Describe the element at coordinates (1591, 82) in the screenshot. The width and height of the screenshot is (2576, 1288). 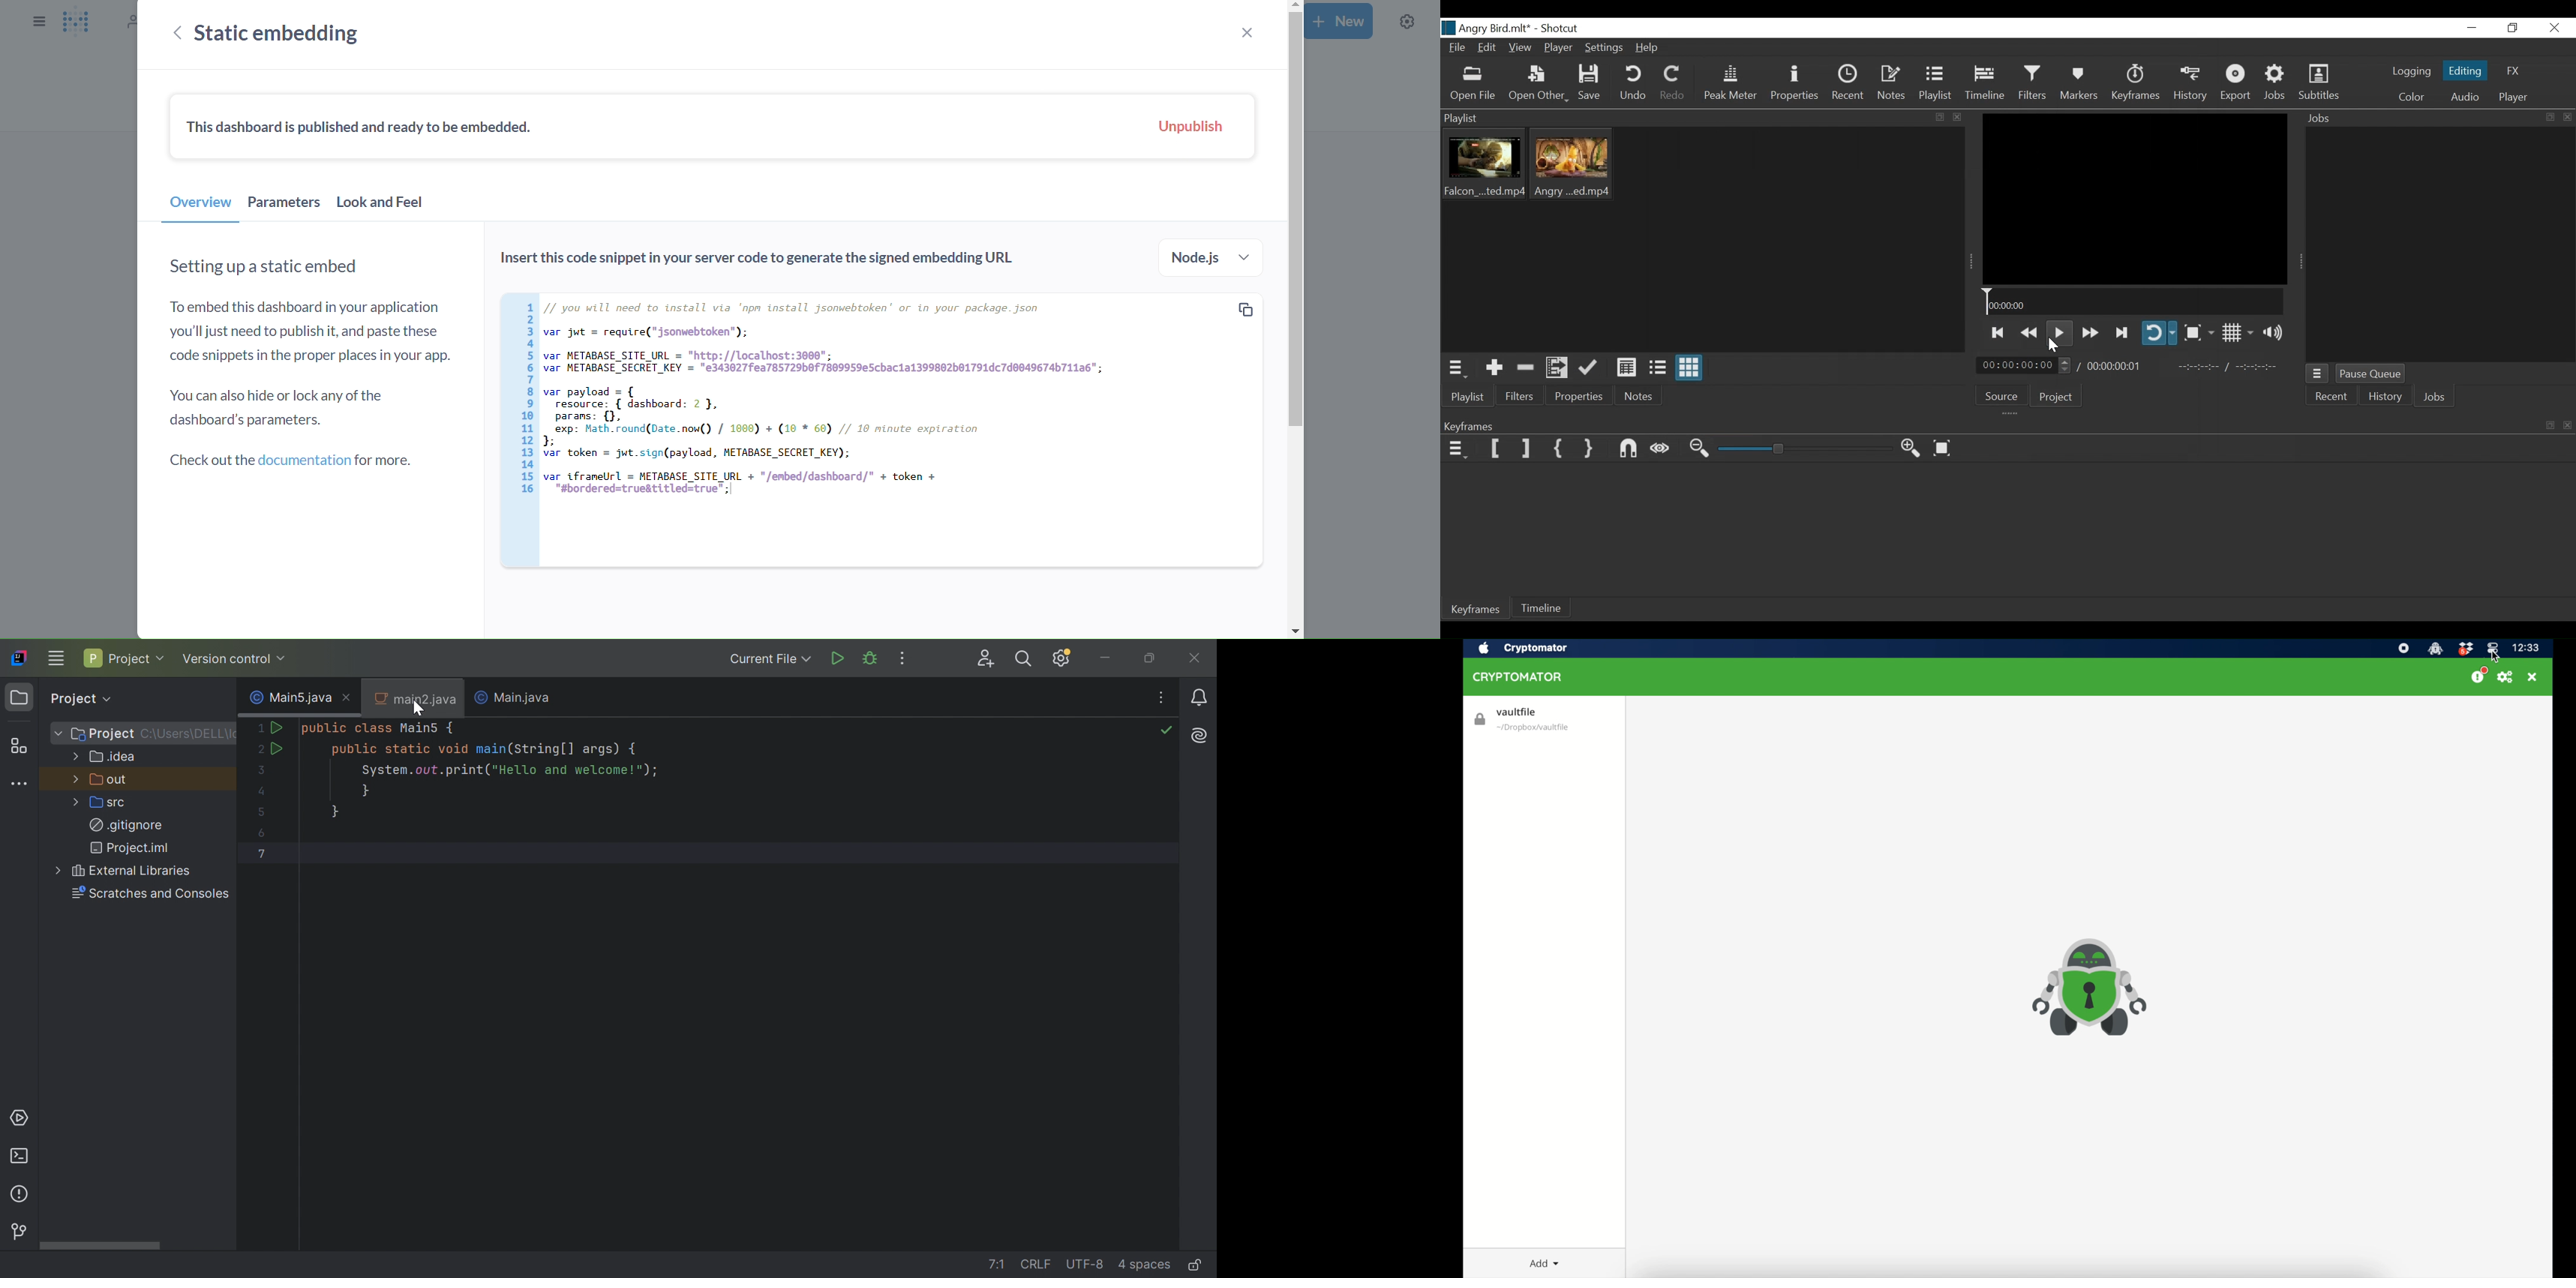
I see `Save` at that location.